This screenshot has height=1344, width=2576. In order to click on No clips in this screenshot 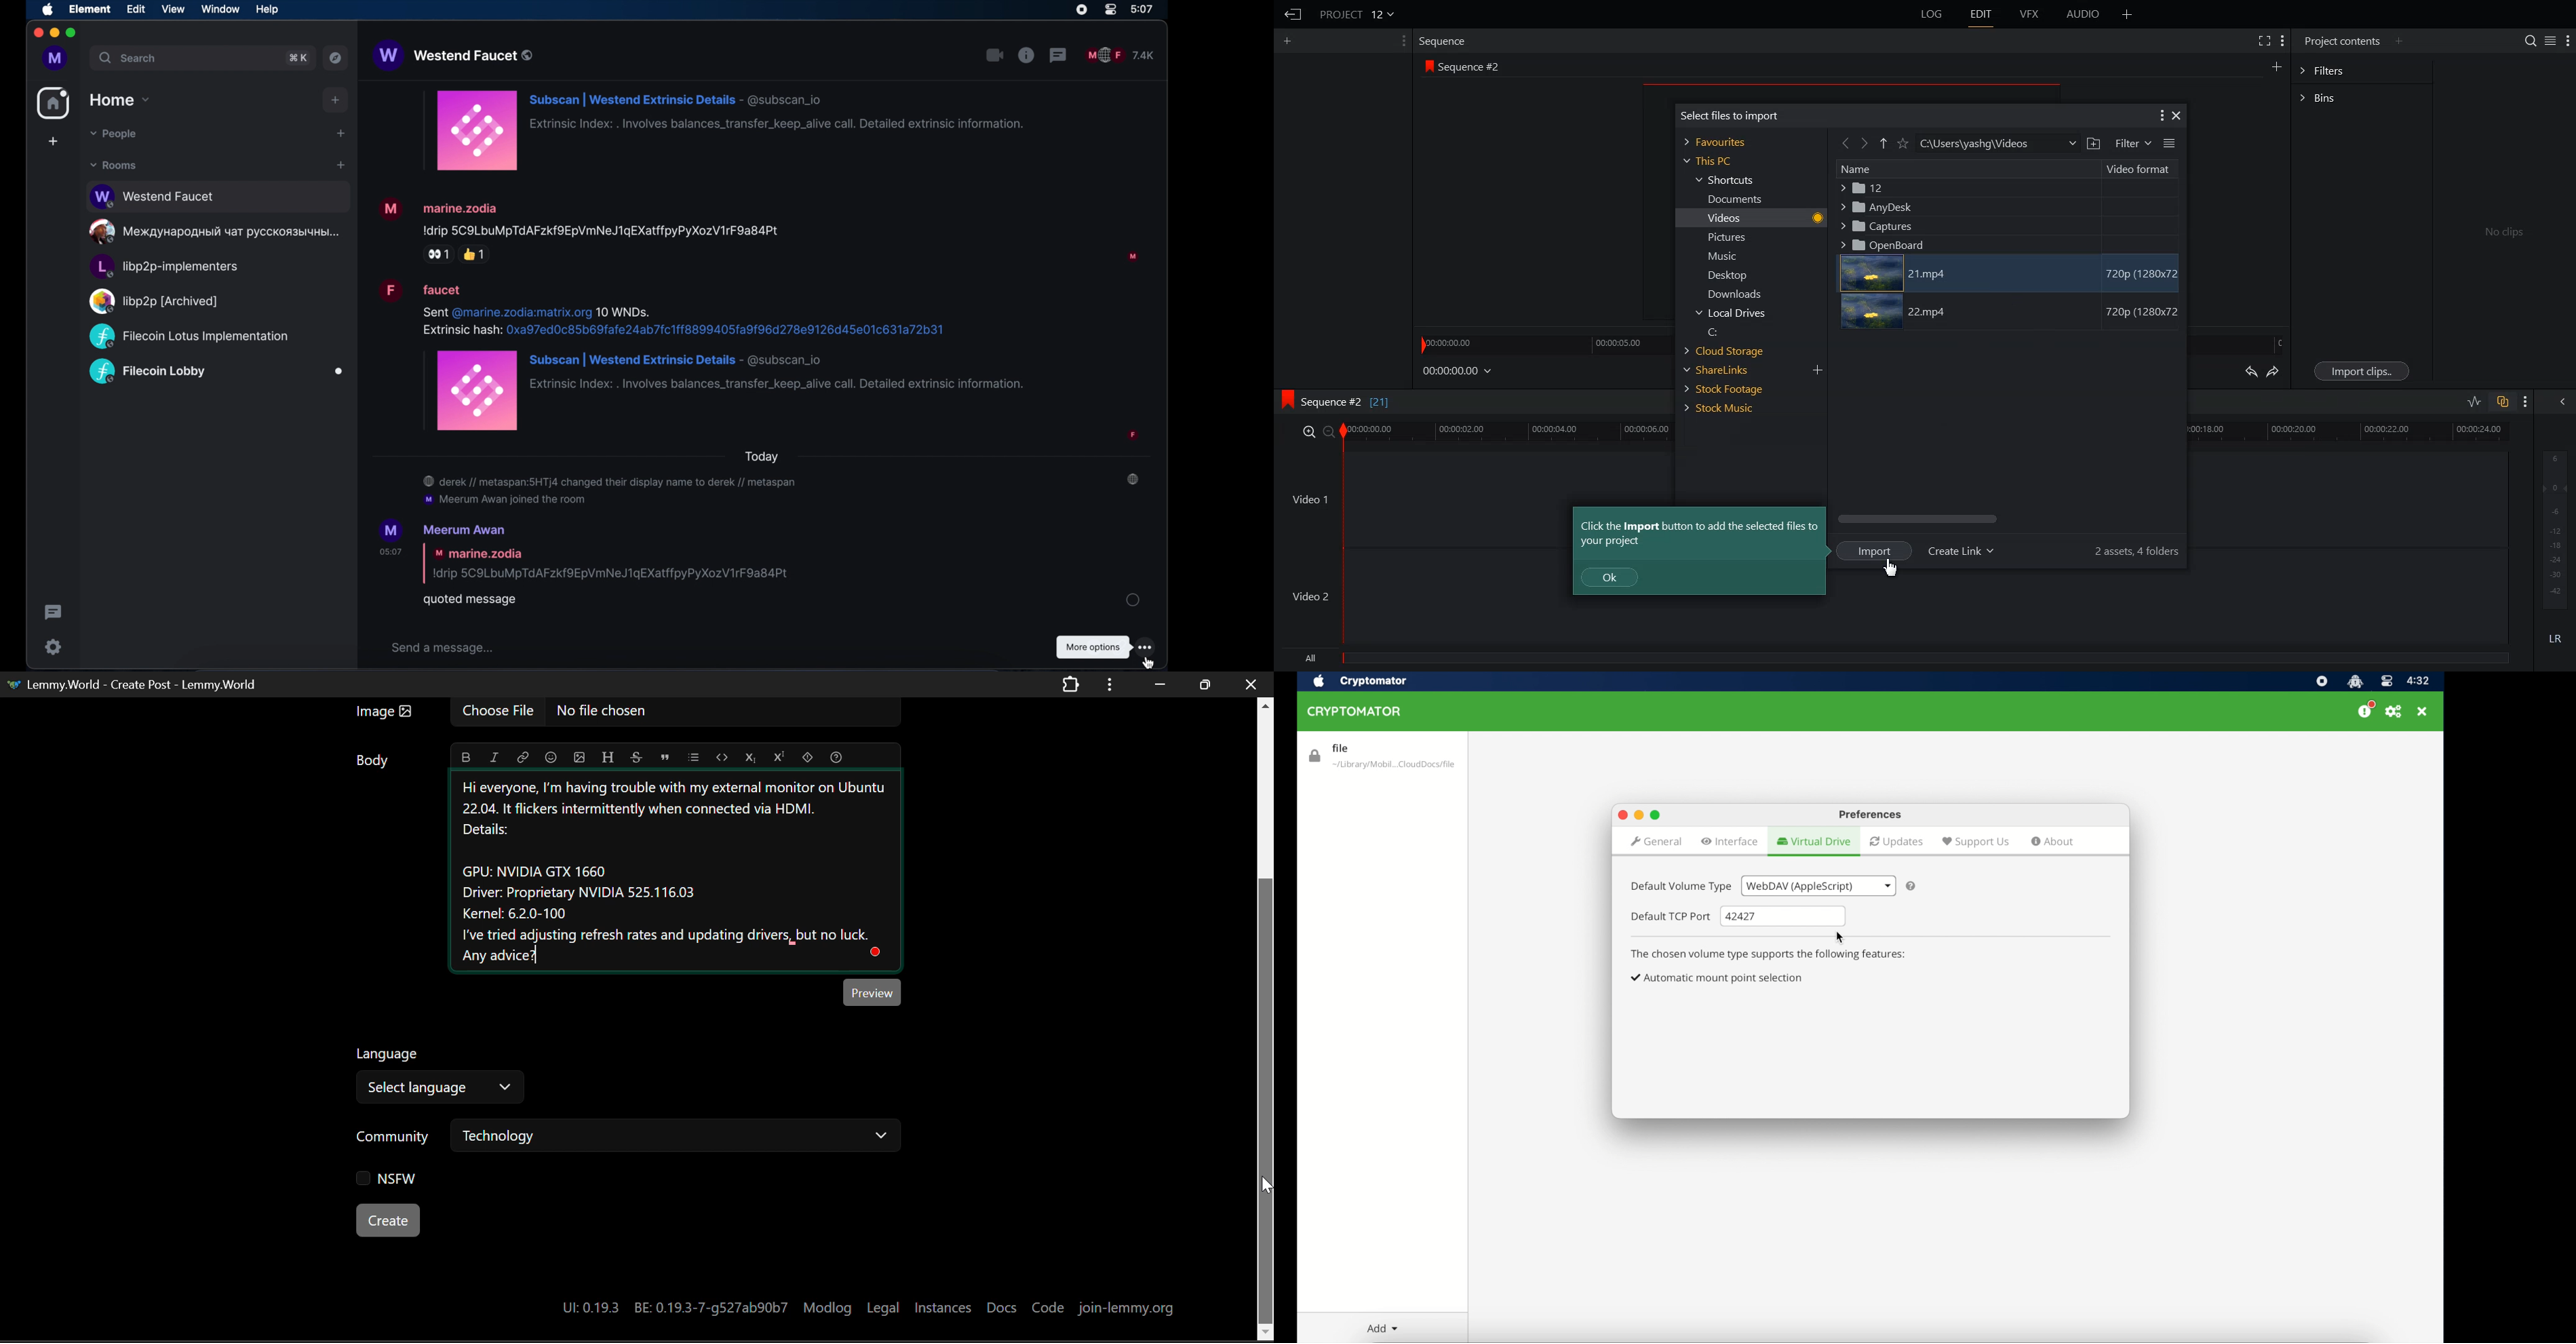, I will do `click(2499, 229)`.